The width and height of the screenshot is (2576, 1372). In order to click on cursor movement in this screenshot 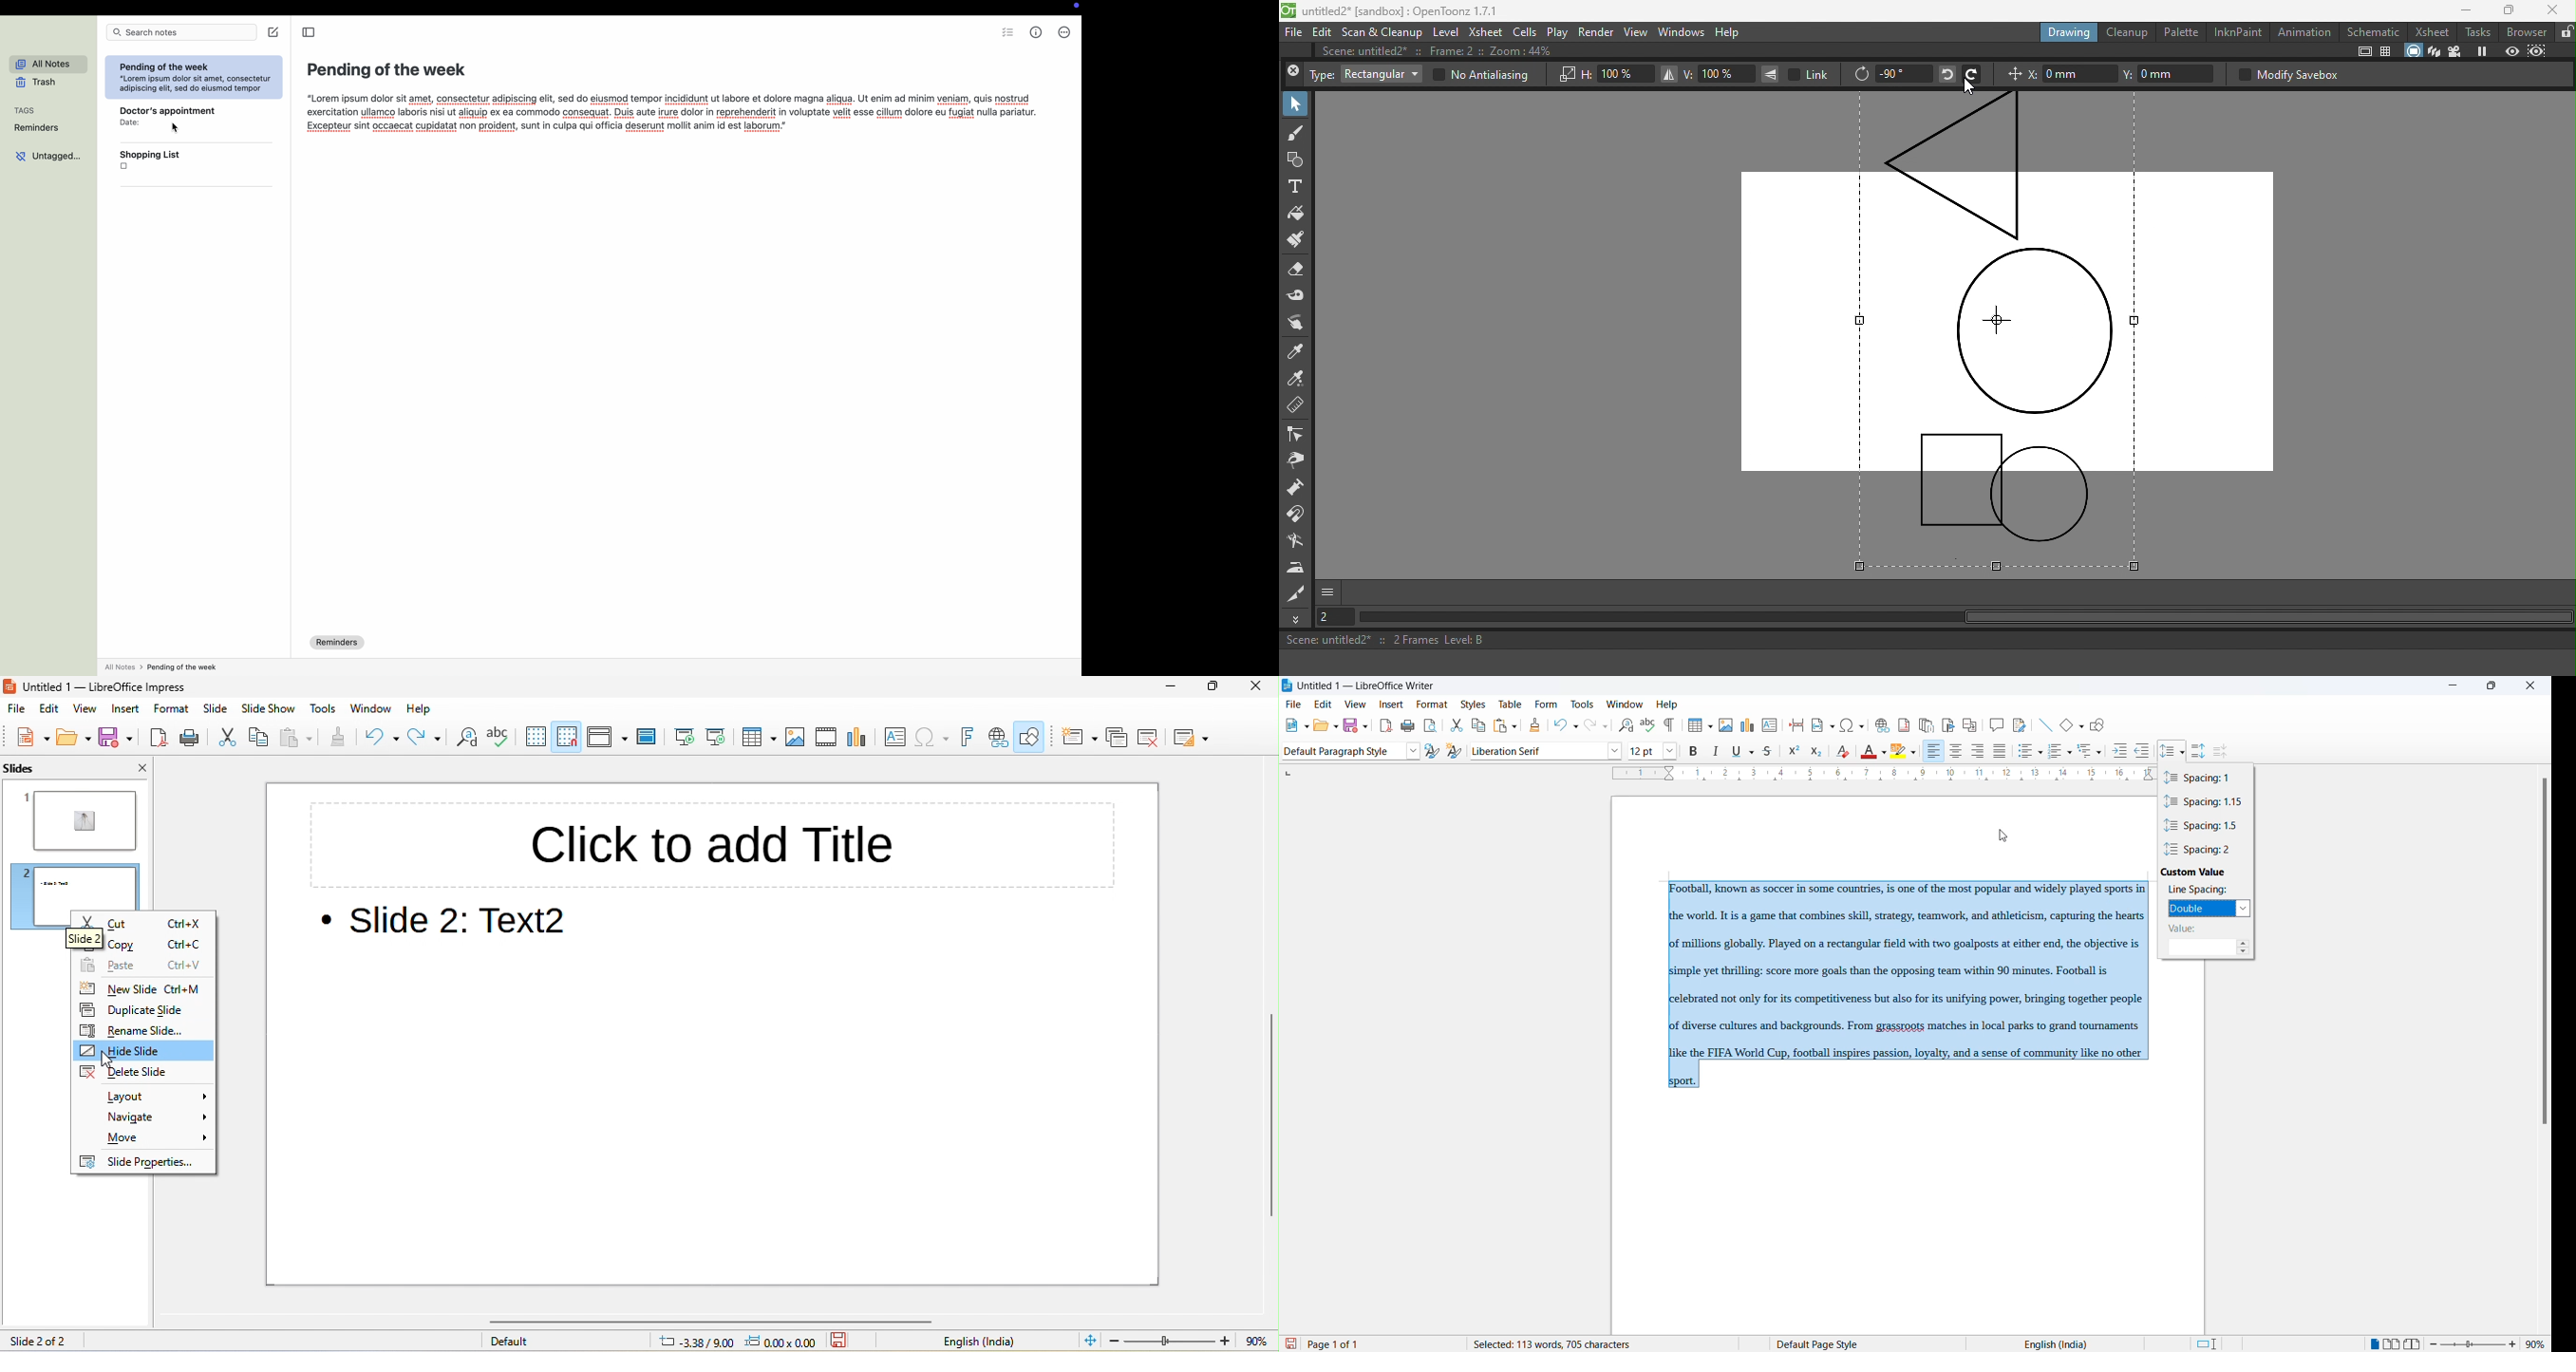, I will do `click(112, 1059)`.